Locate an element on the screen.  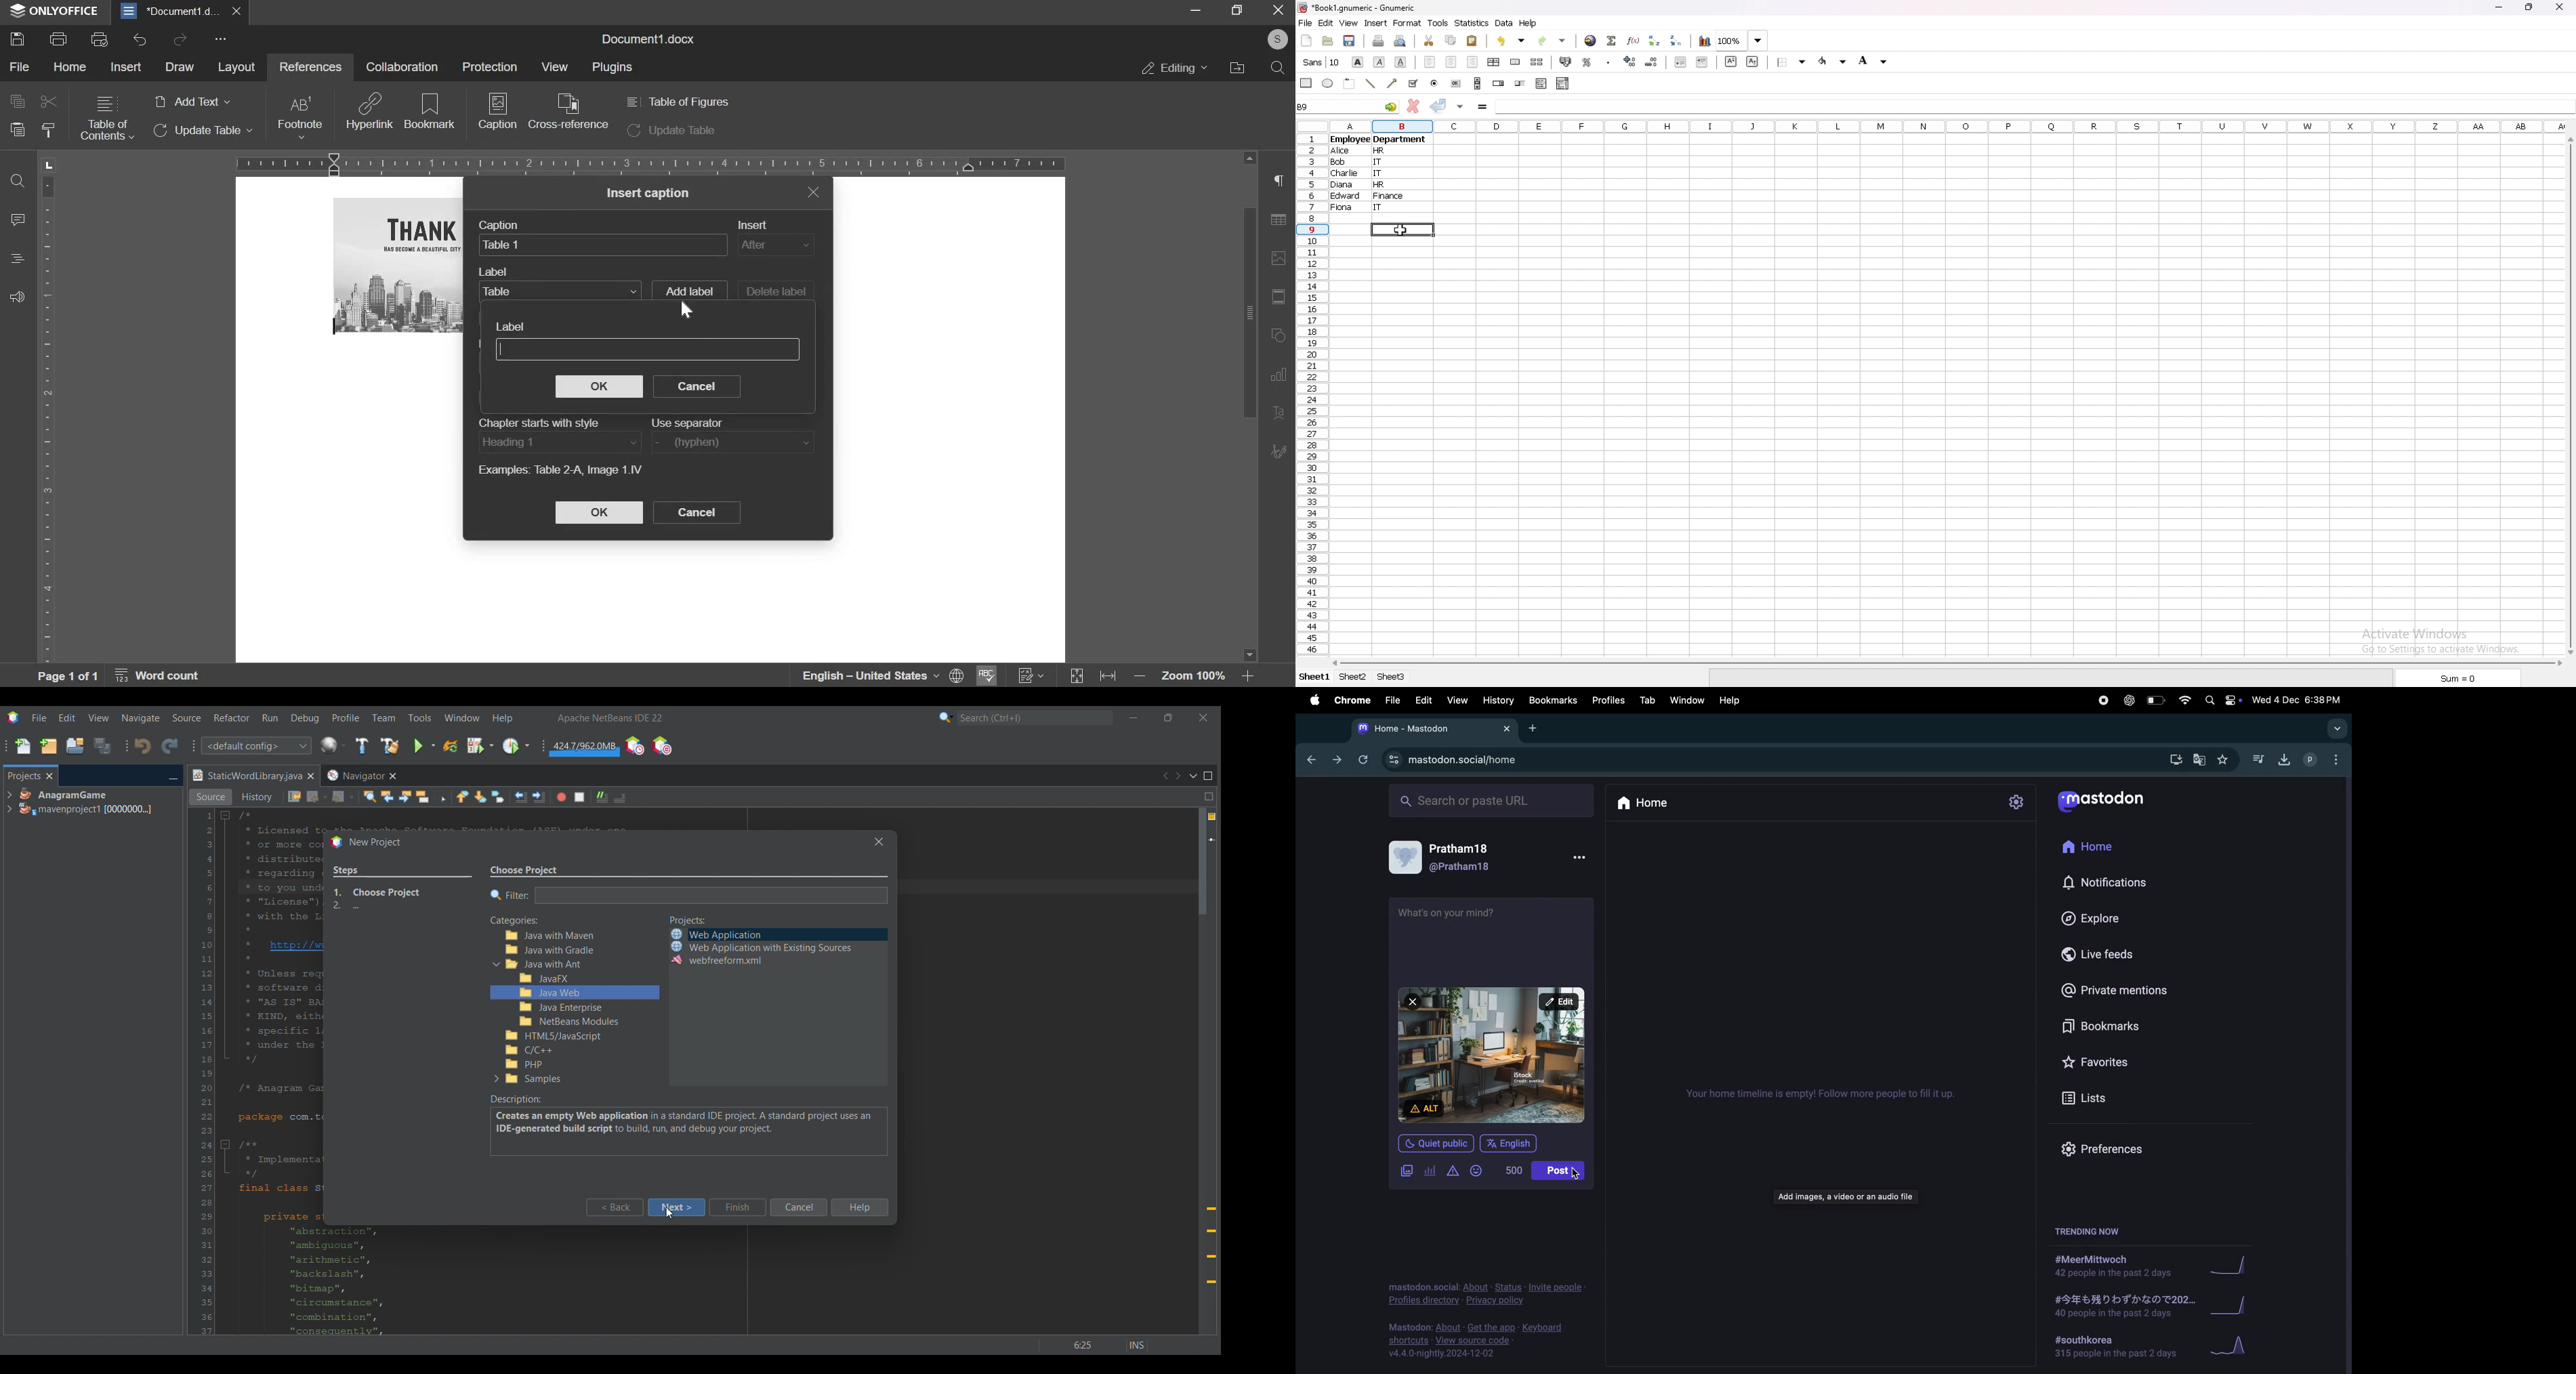
employee is located at coordinates (1349, 140).